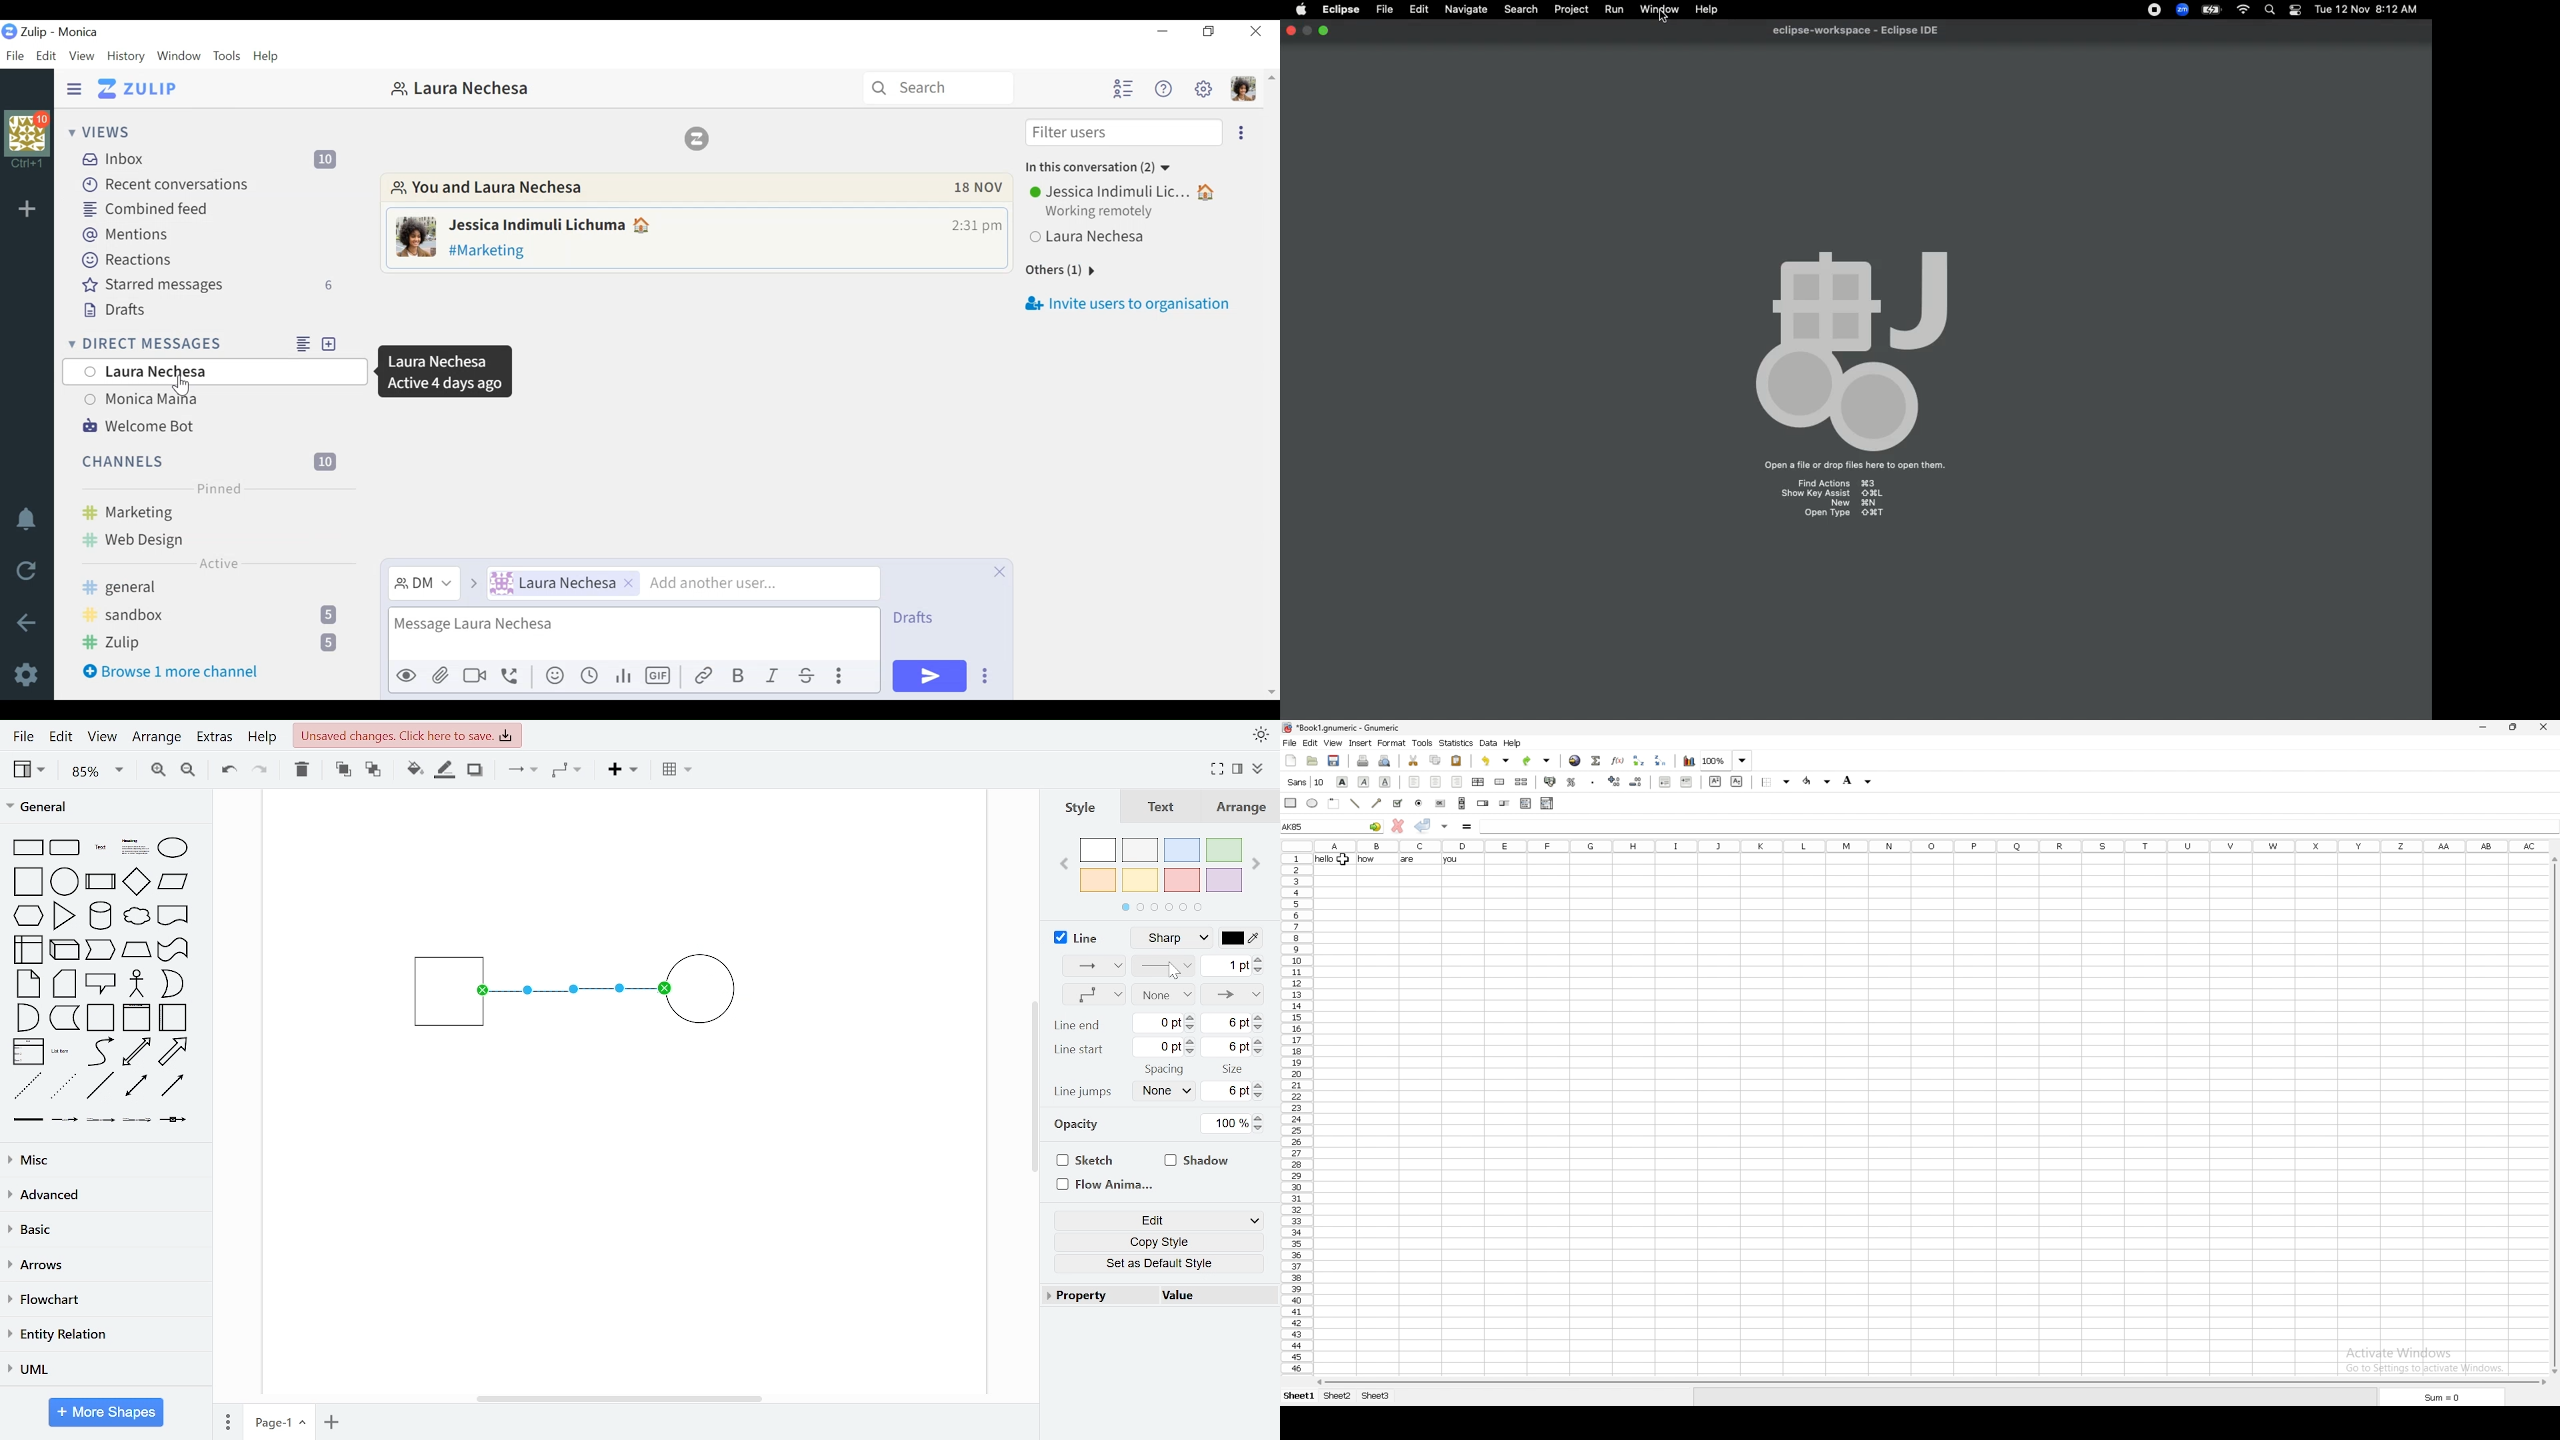 This screenshot has width=2576, height=1456. What do you see at coordinates (405, 676) in the screenshot?
I see `Preview` at bounding box center [405, 676].